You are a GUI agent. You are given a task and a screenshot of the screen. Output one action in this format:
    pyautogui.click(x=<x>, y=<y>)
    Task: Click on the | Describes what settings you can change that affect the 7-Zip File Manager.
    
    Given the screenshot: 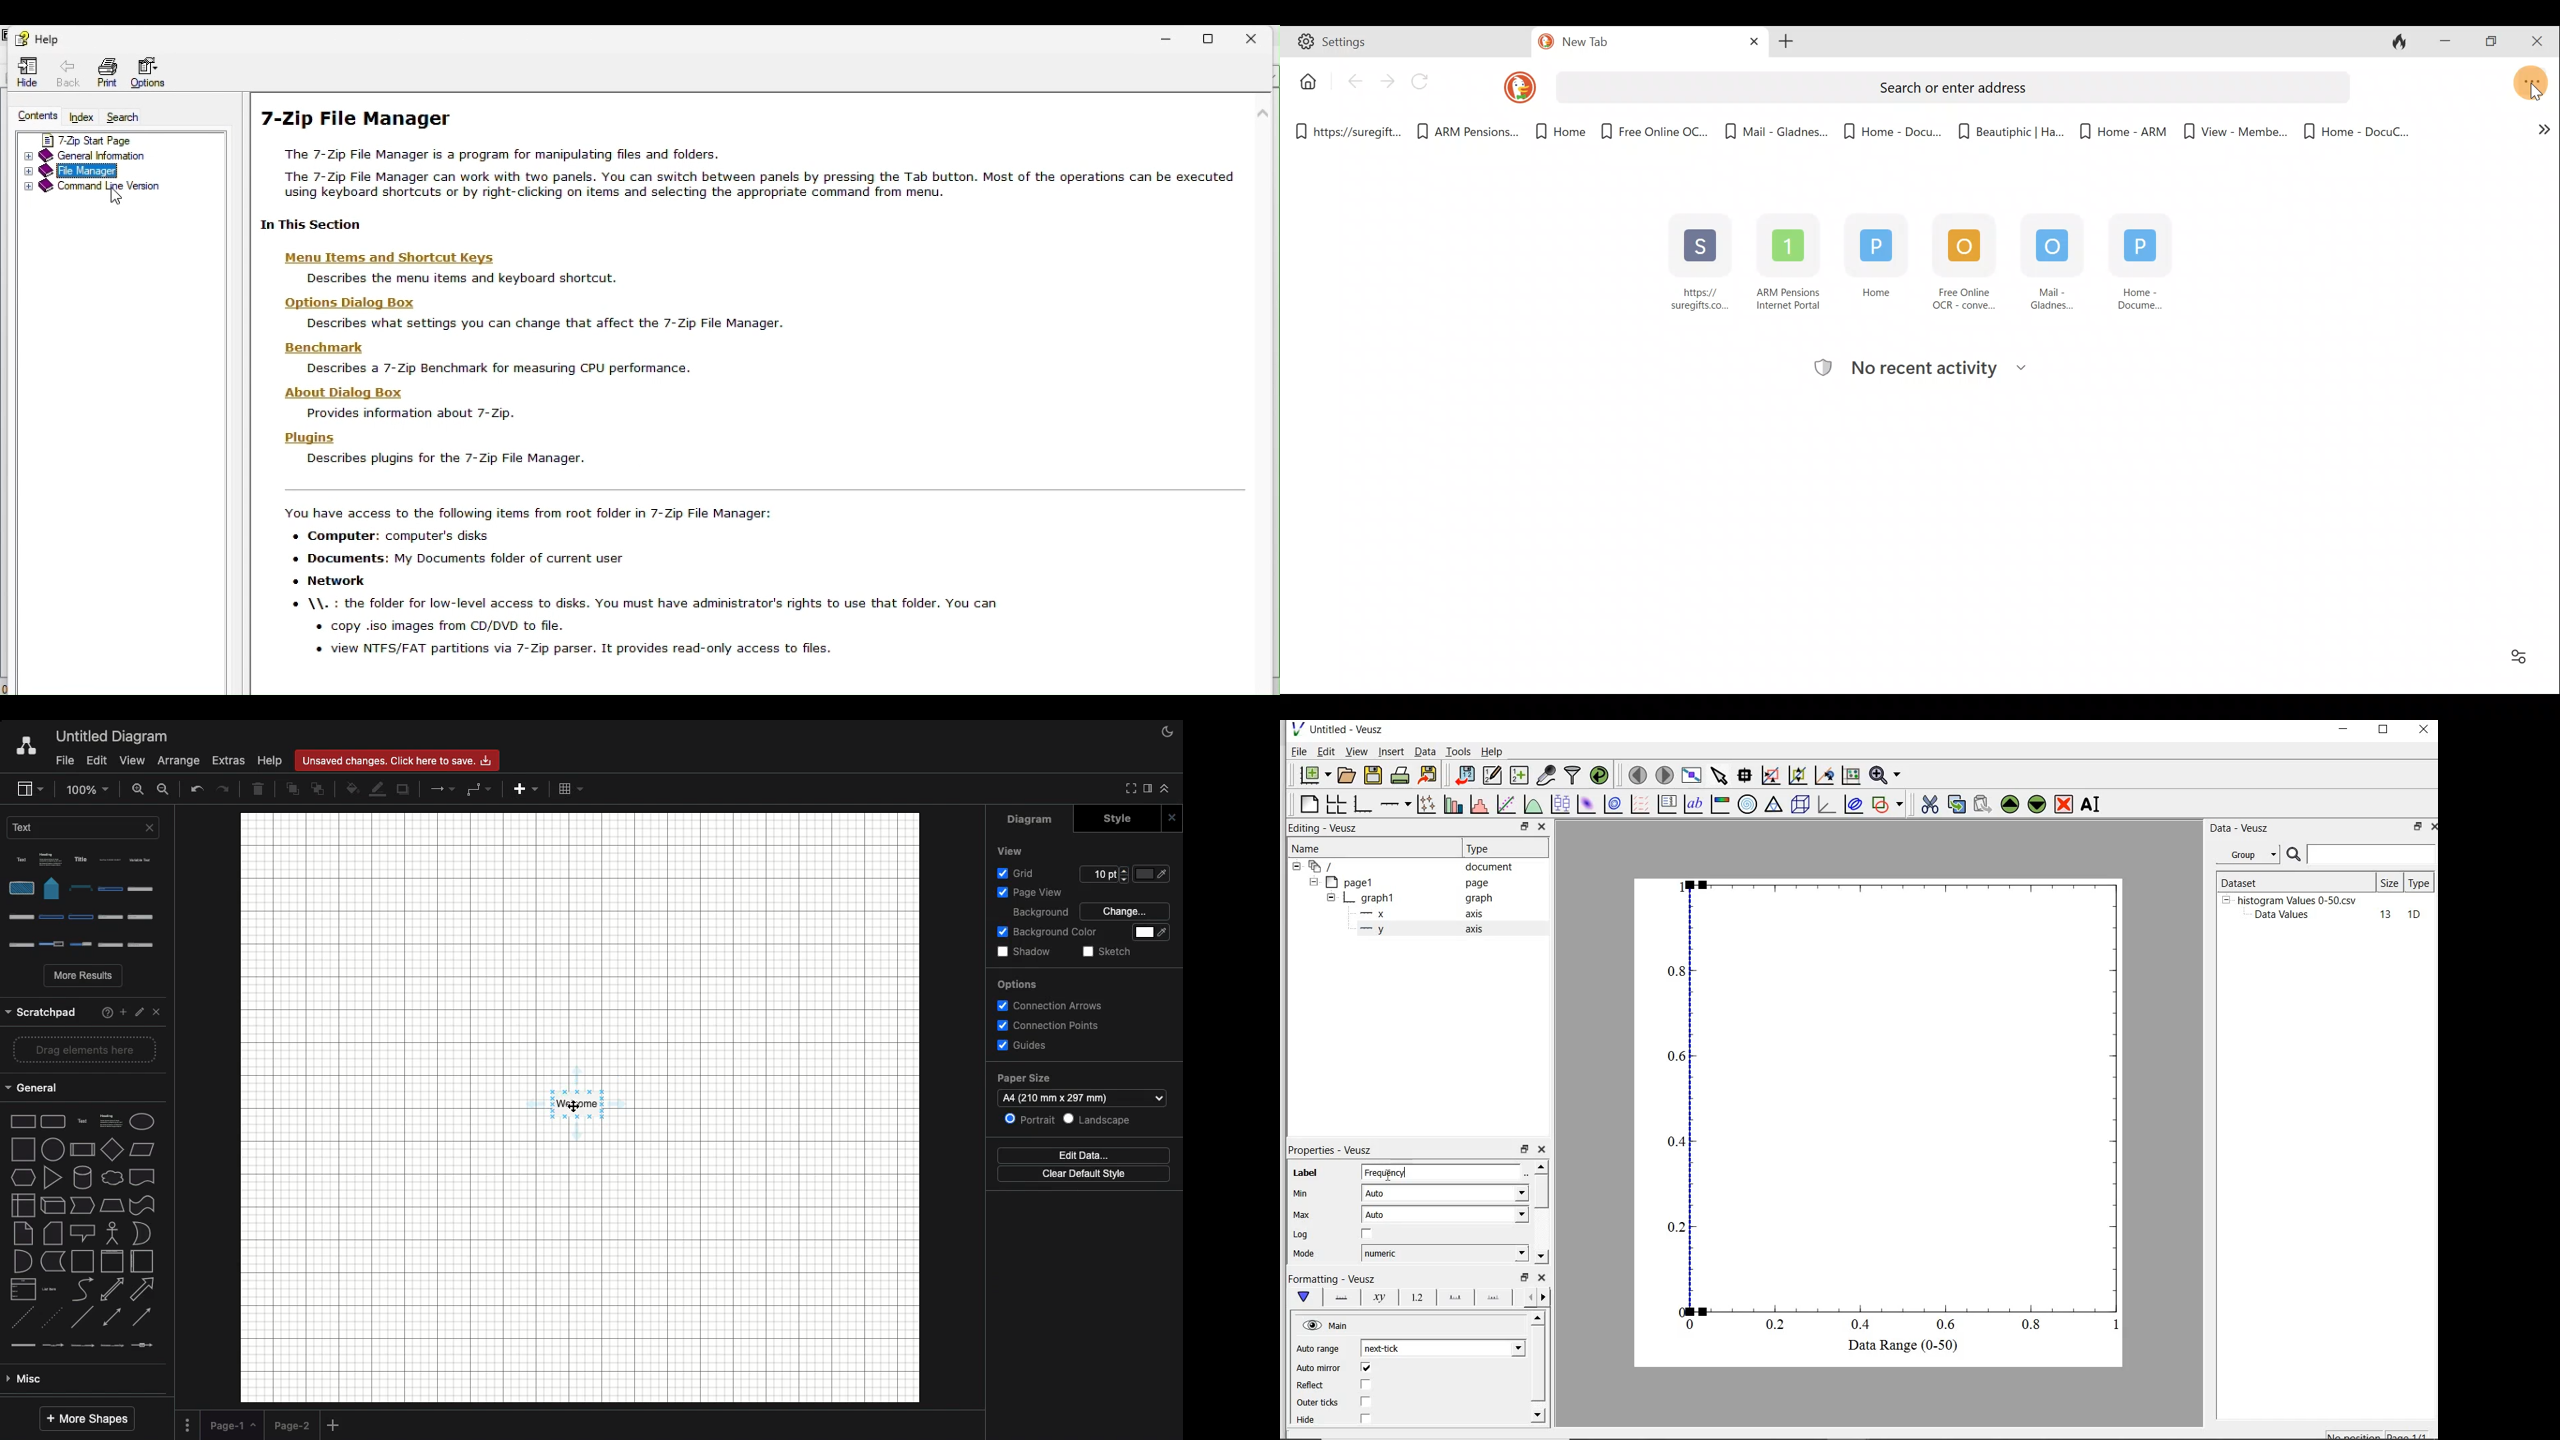 What is the action you would take?
    pyautogui.click(x=548, y=322)
    